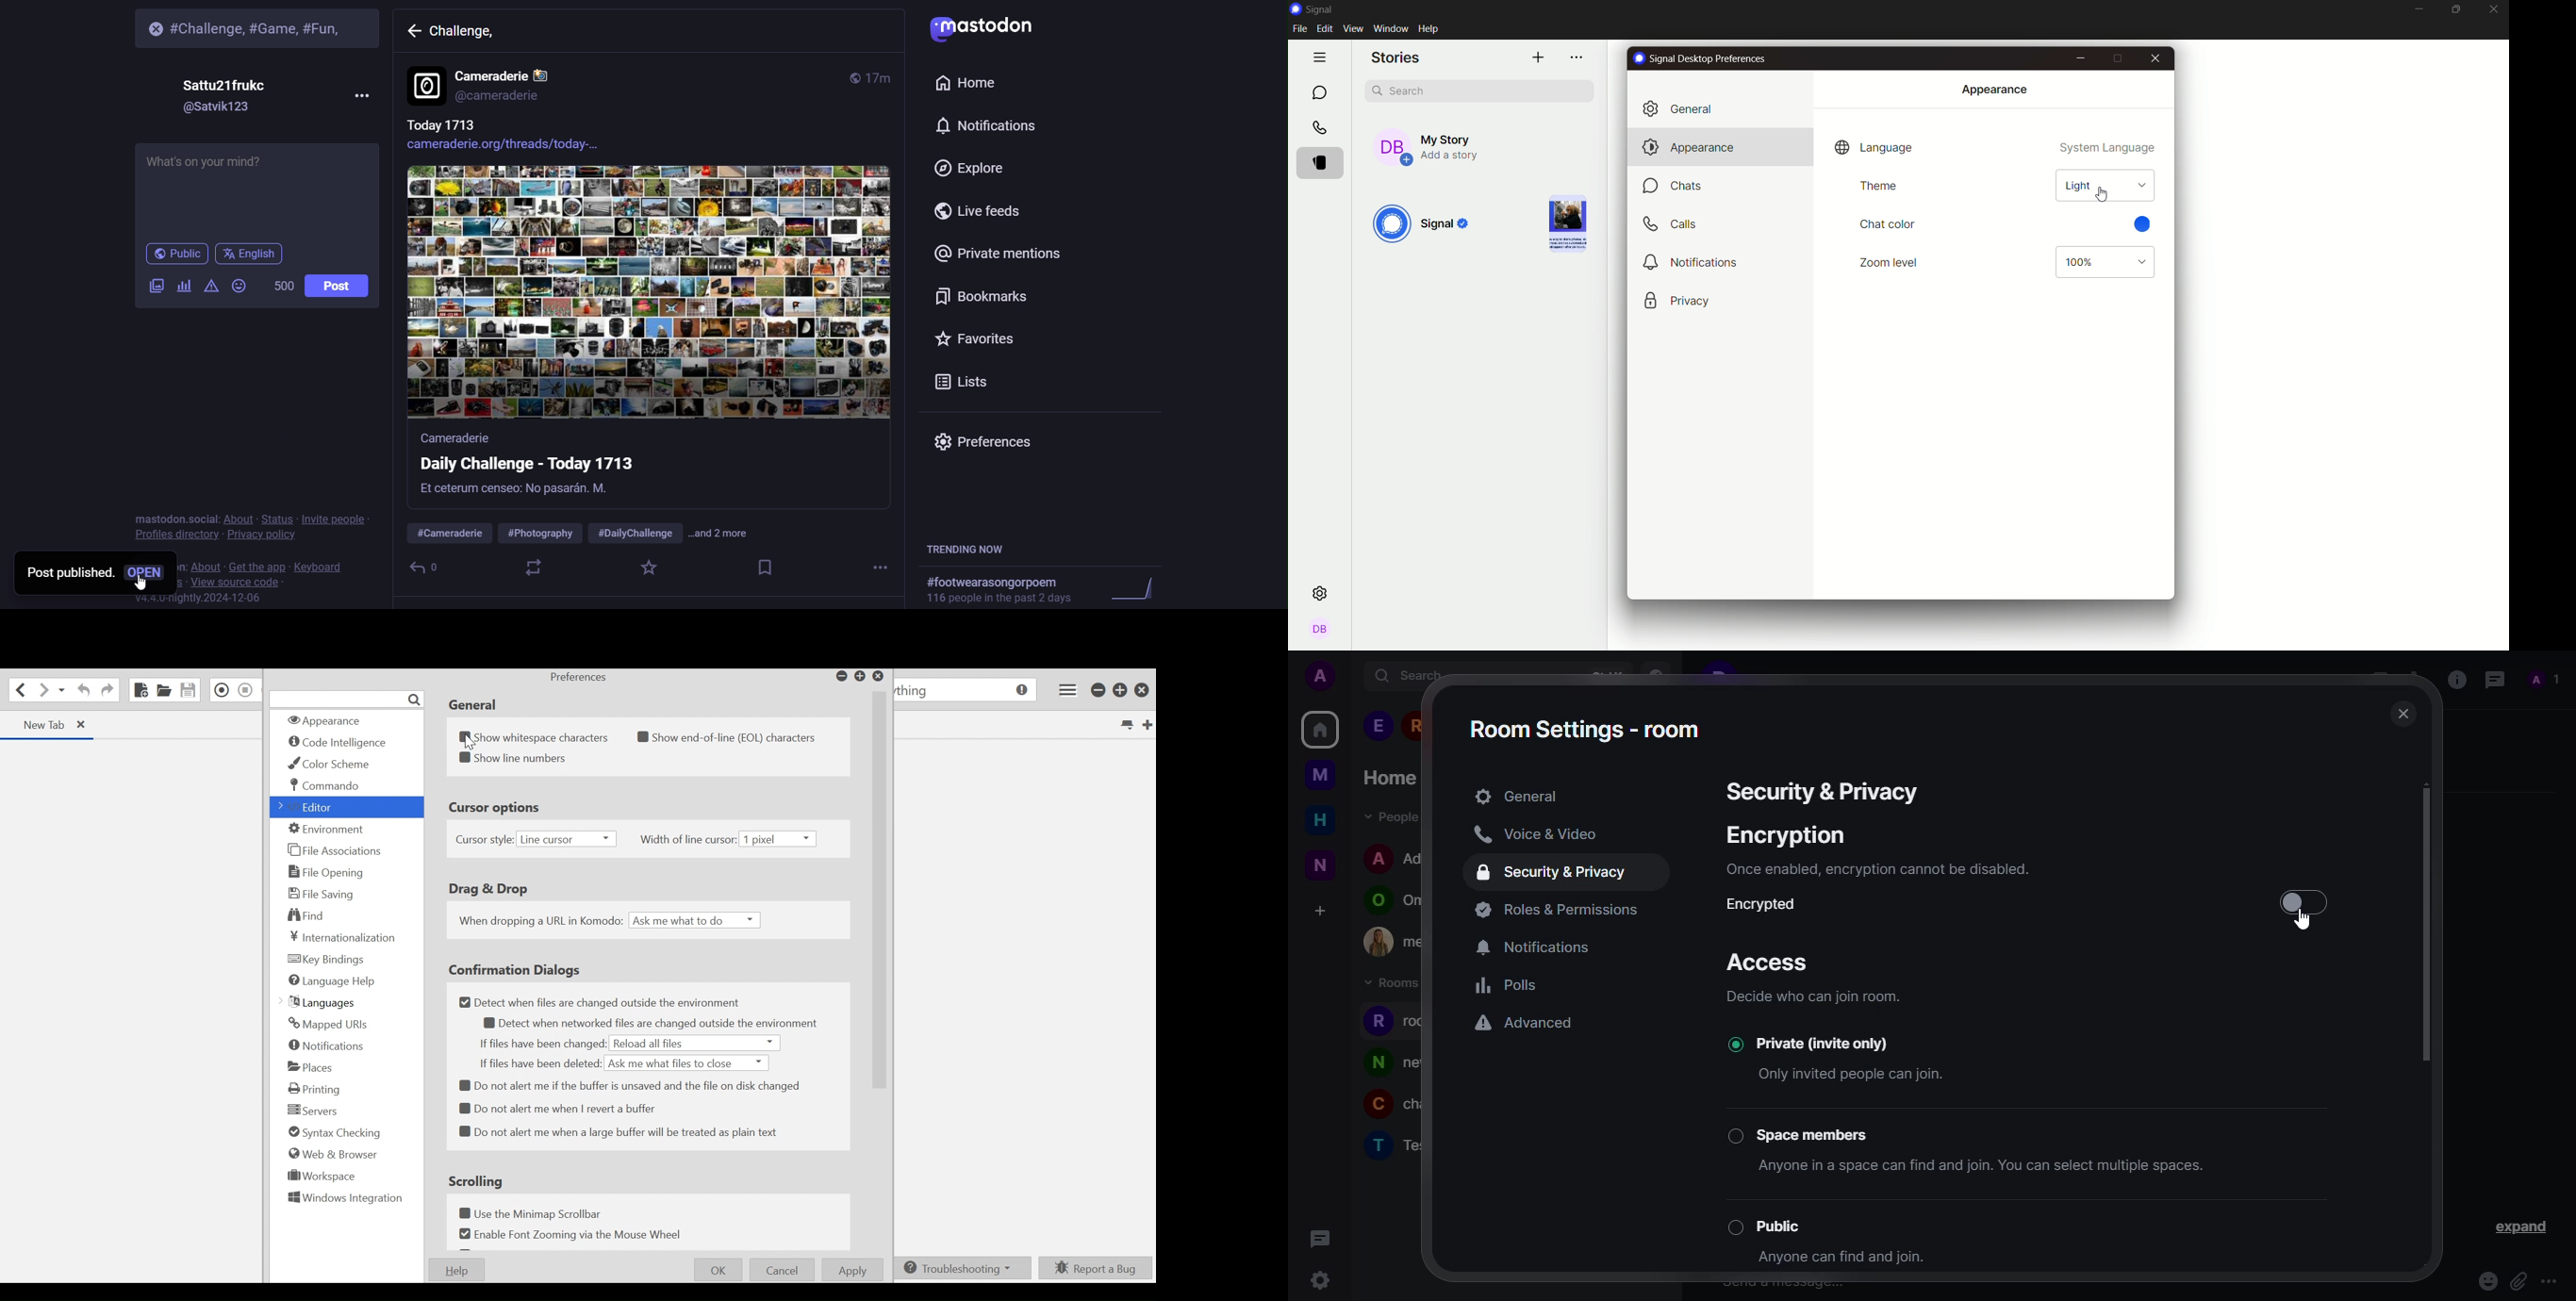 This screenshot has height=1316, width=2576. Describe the element at coordinates (425, 87) in the screenshot. I see `display picture` at that location.